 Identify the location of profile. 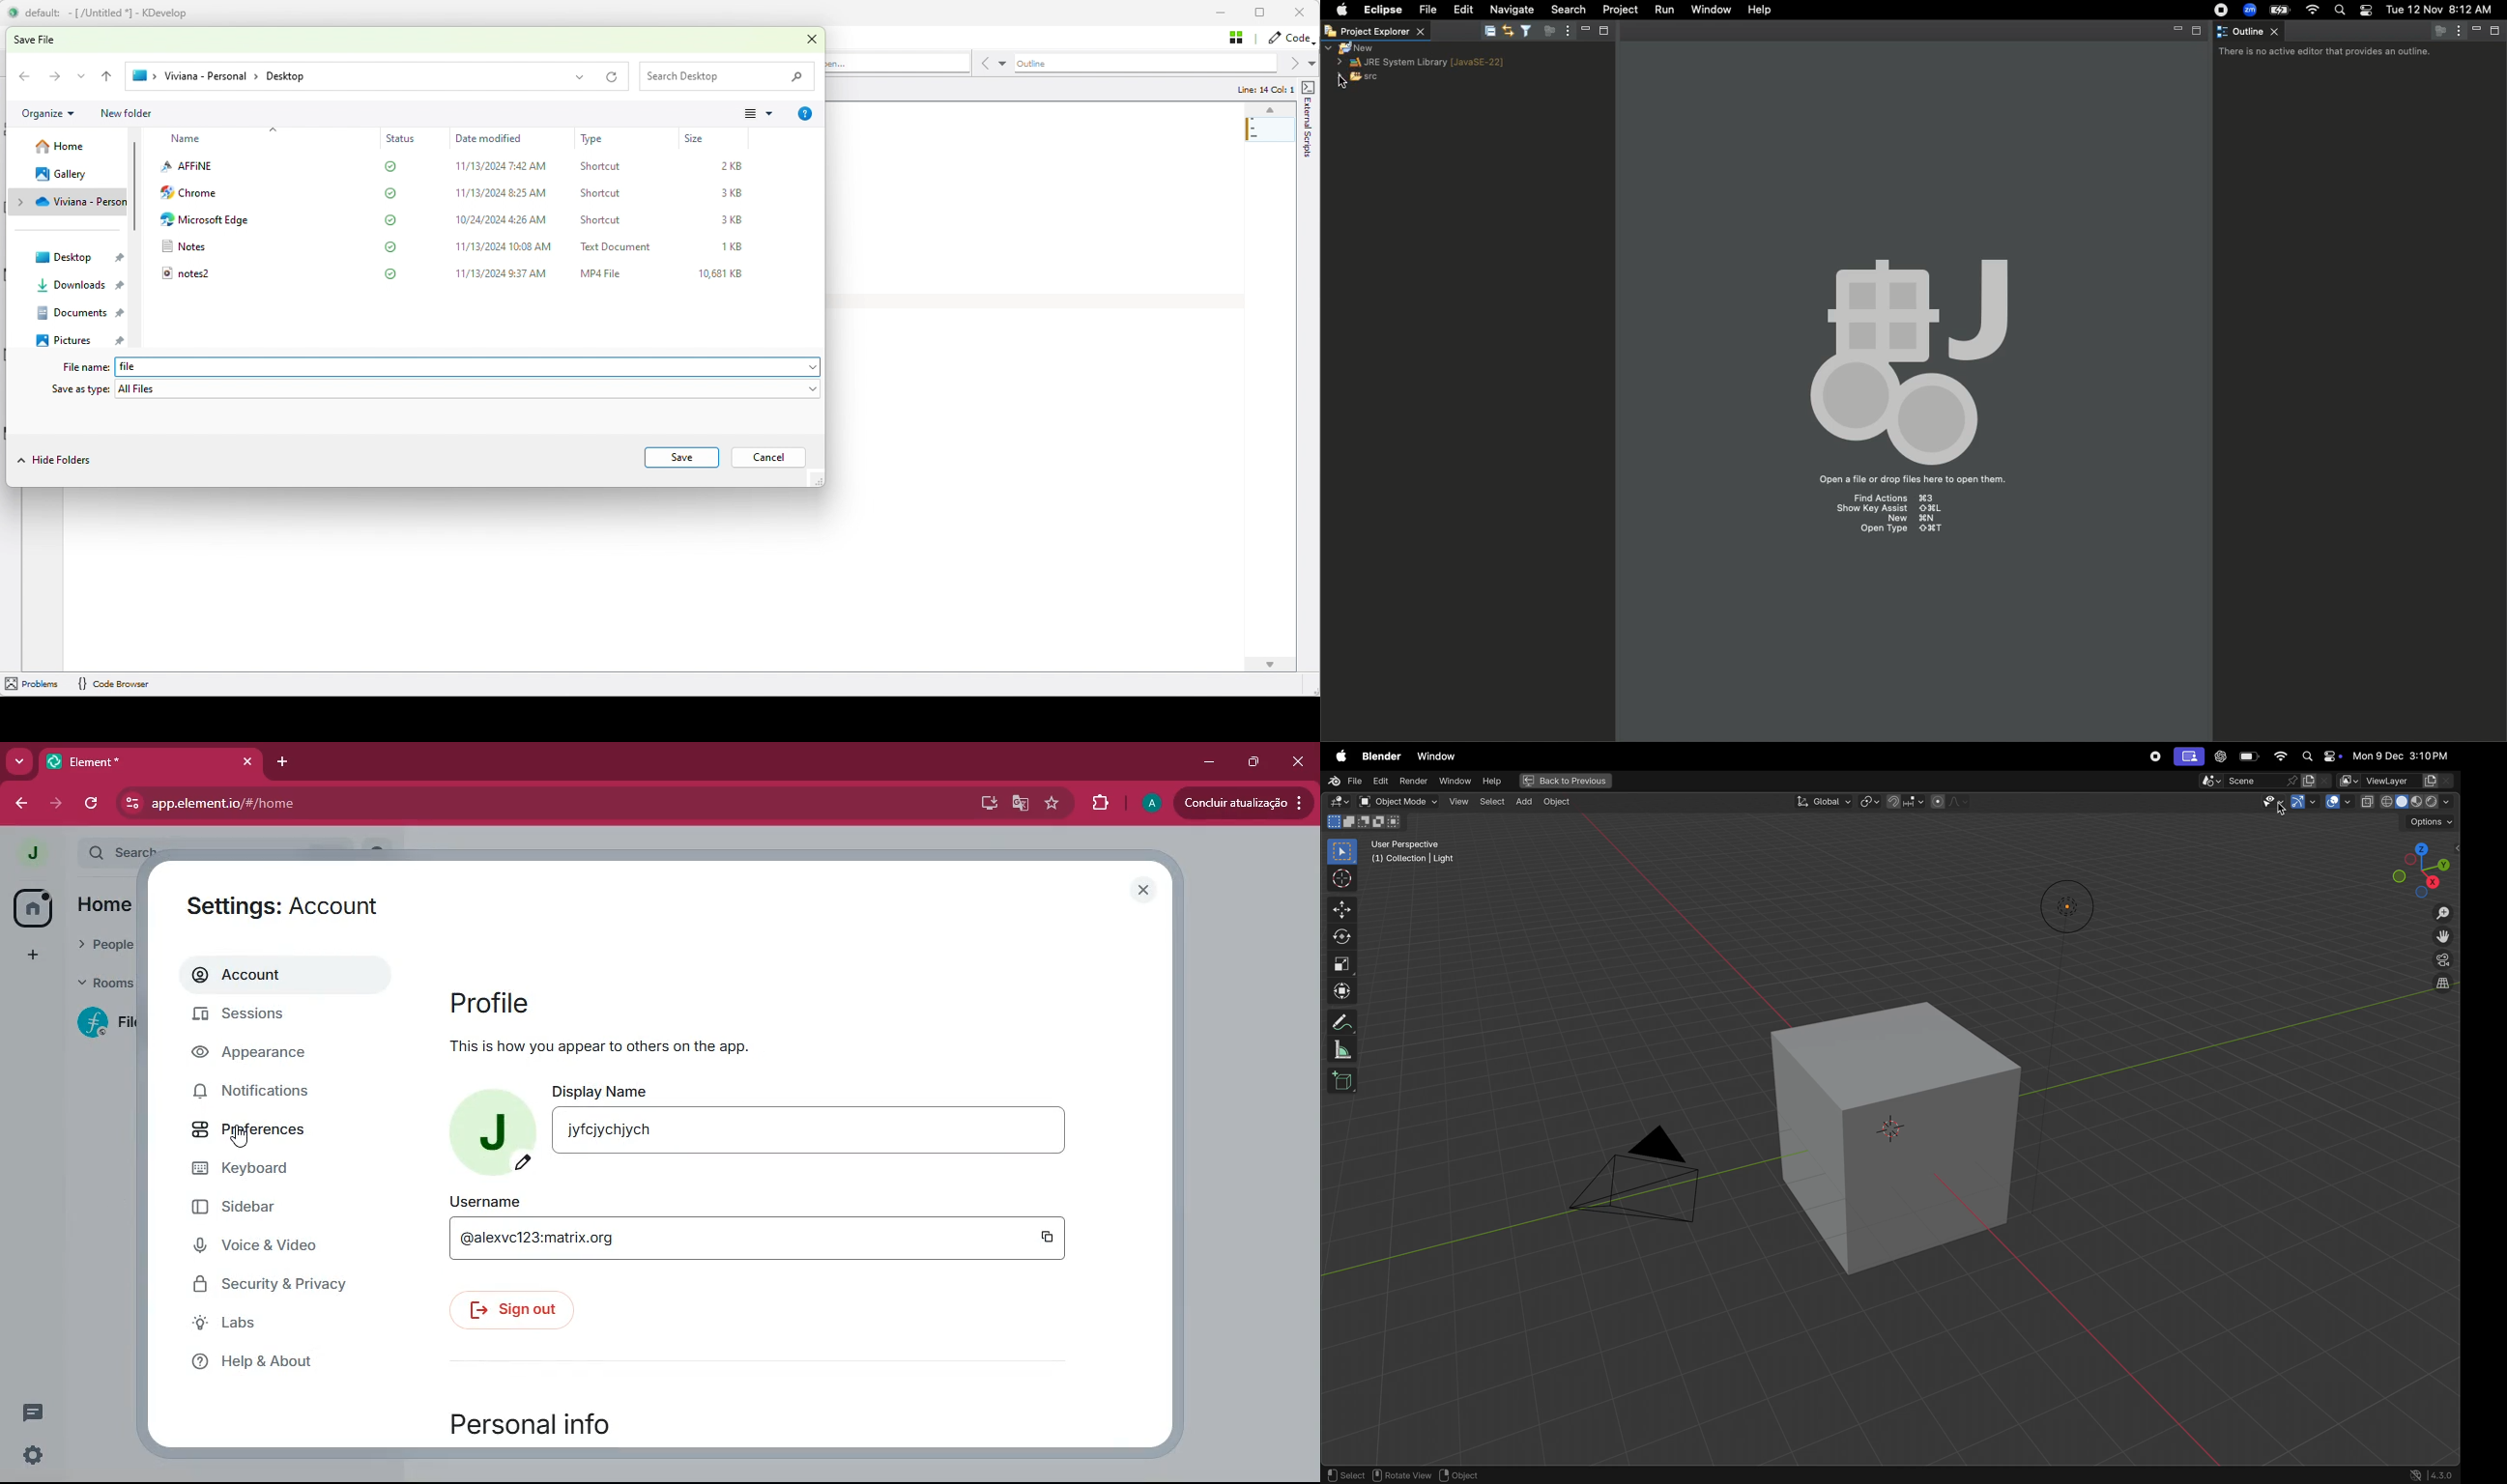
(489, 1003).